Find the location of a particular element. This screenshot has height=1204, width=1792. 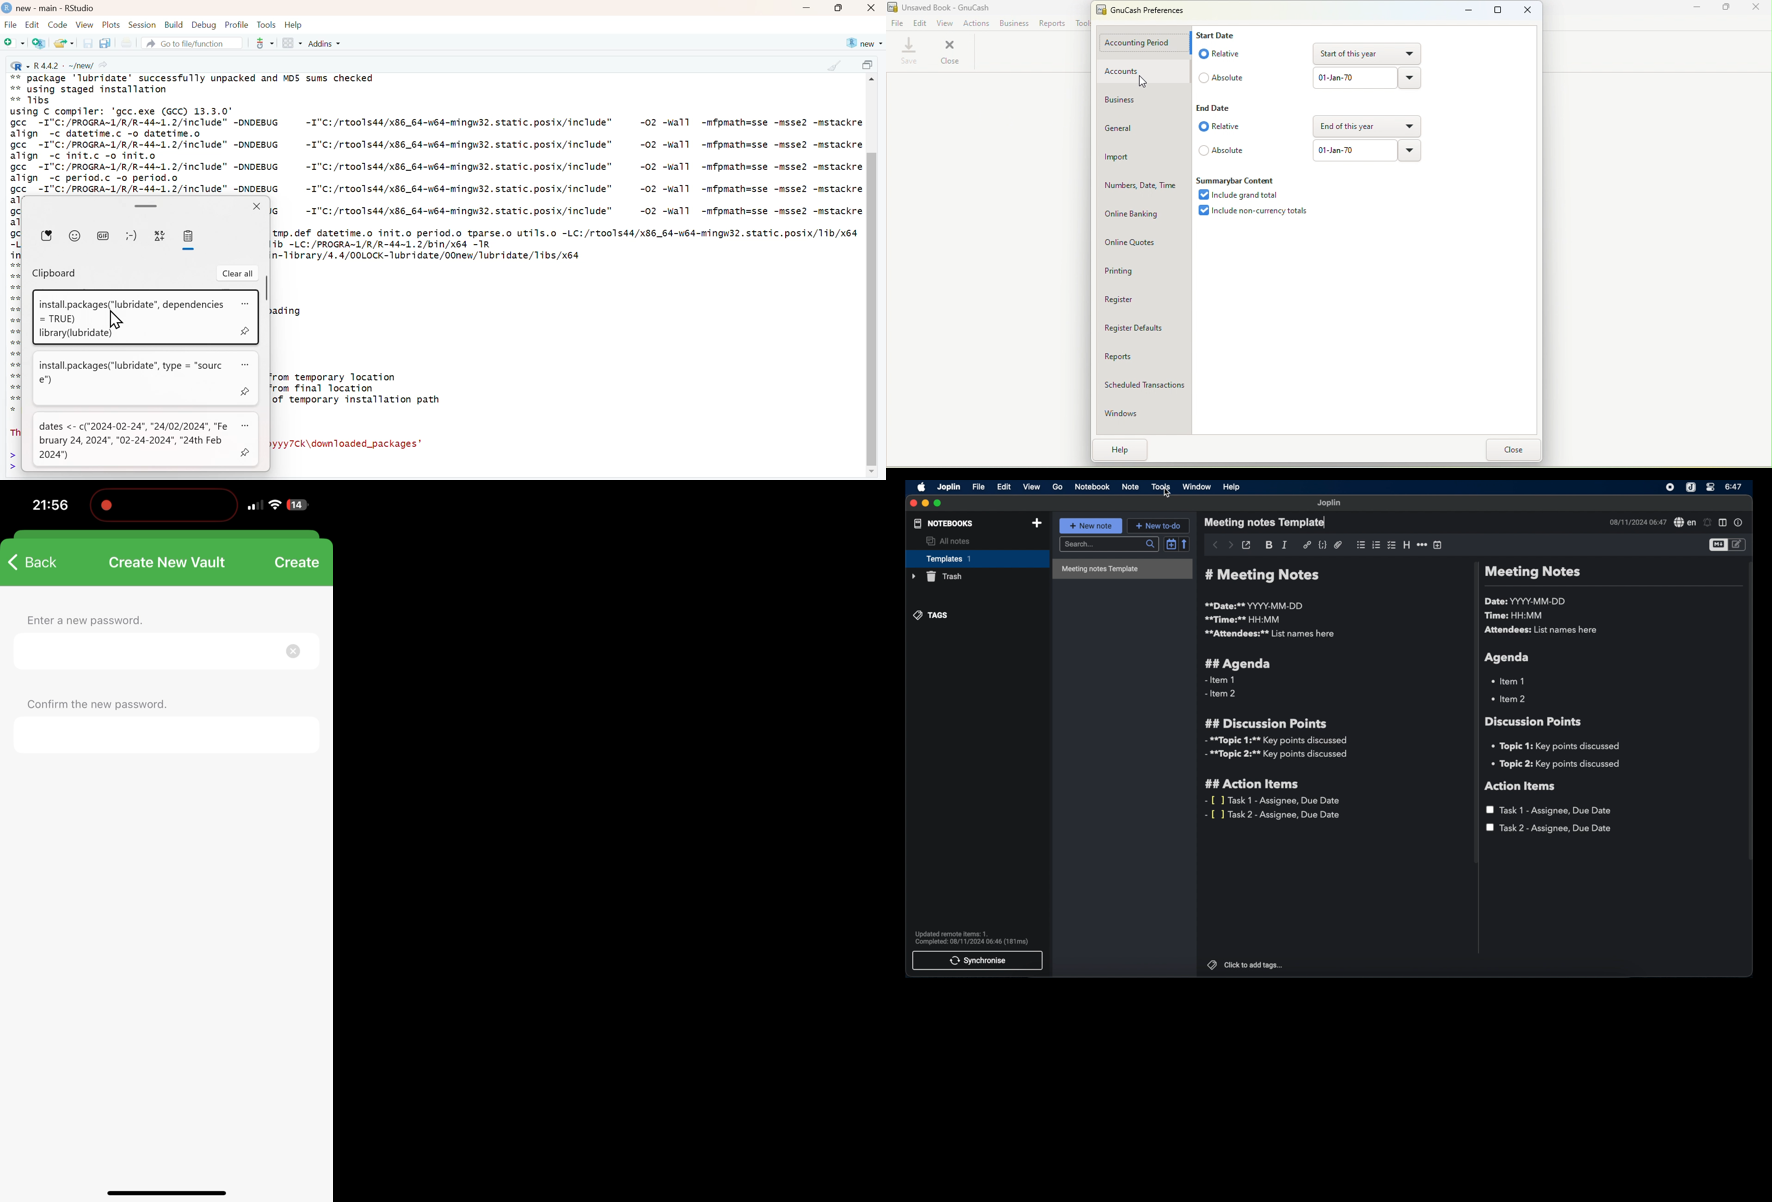

bold is located at coordinates (1269, 546).